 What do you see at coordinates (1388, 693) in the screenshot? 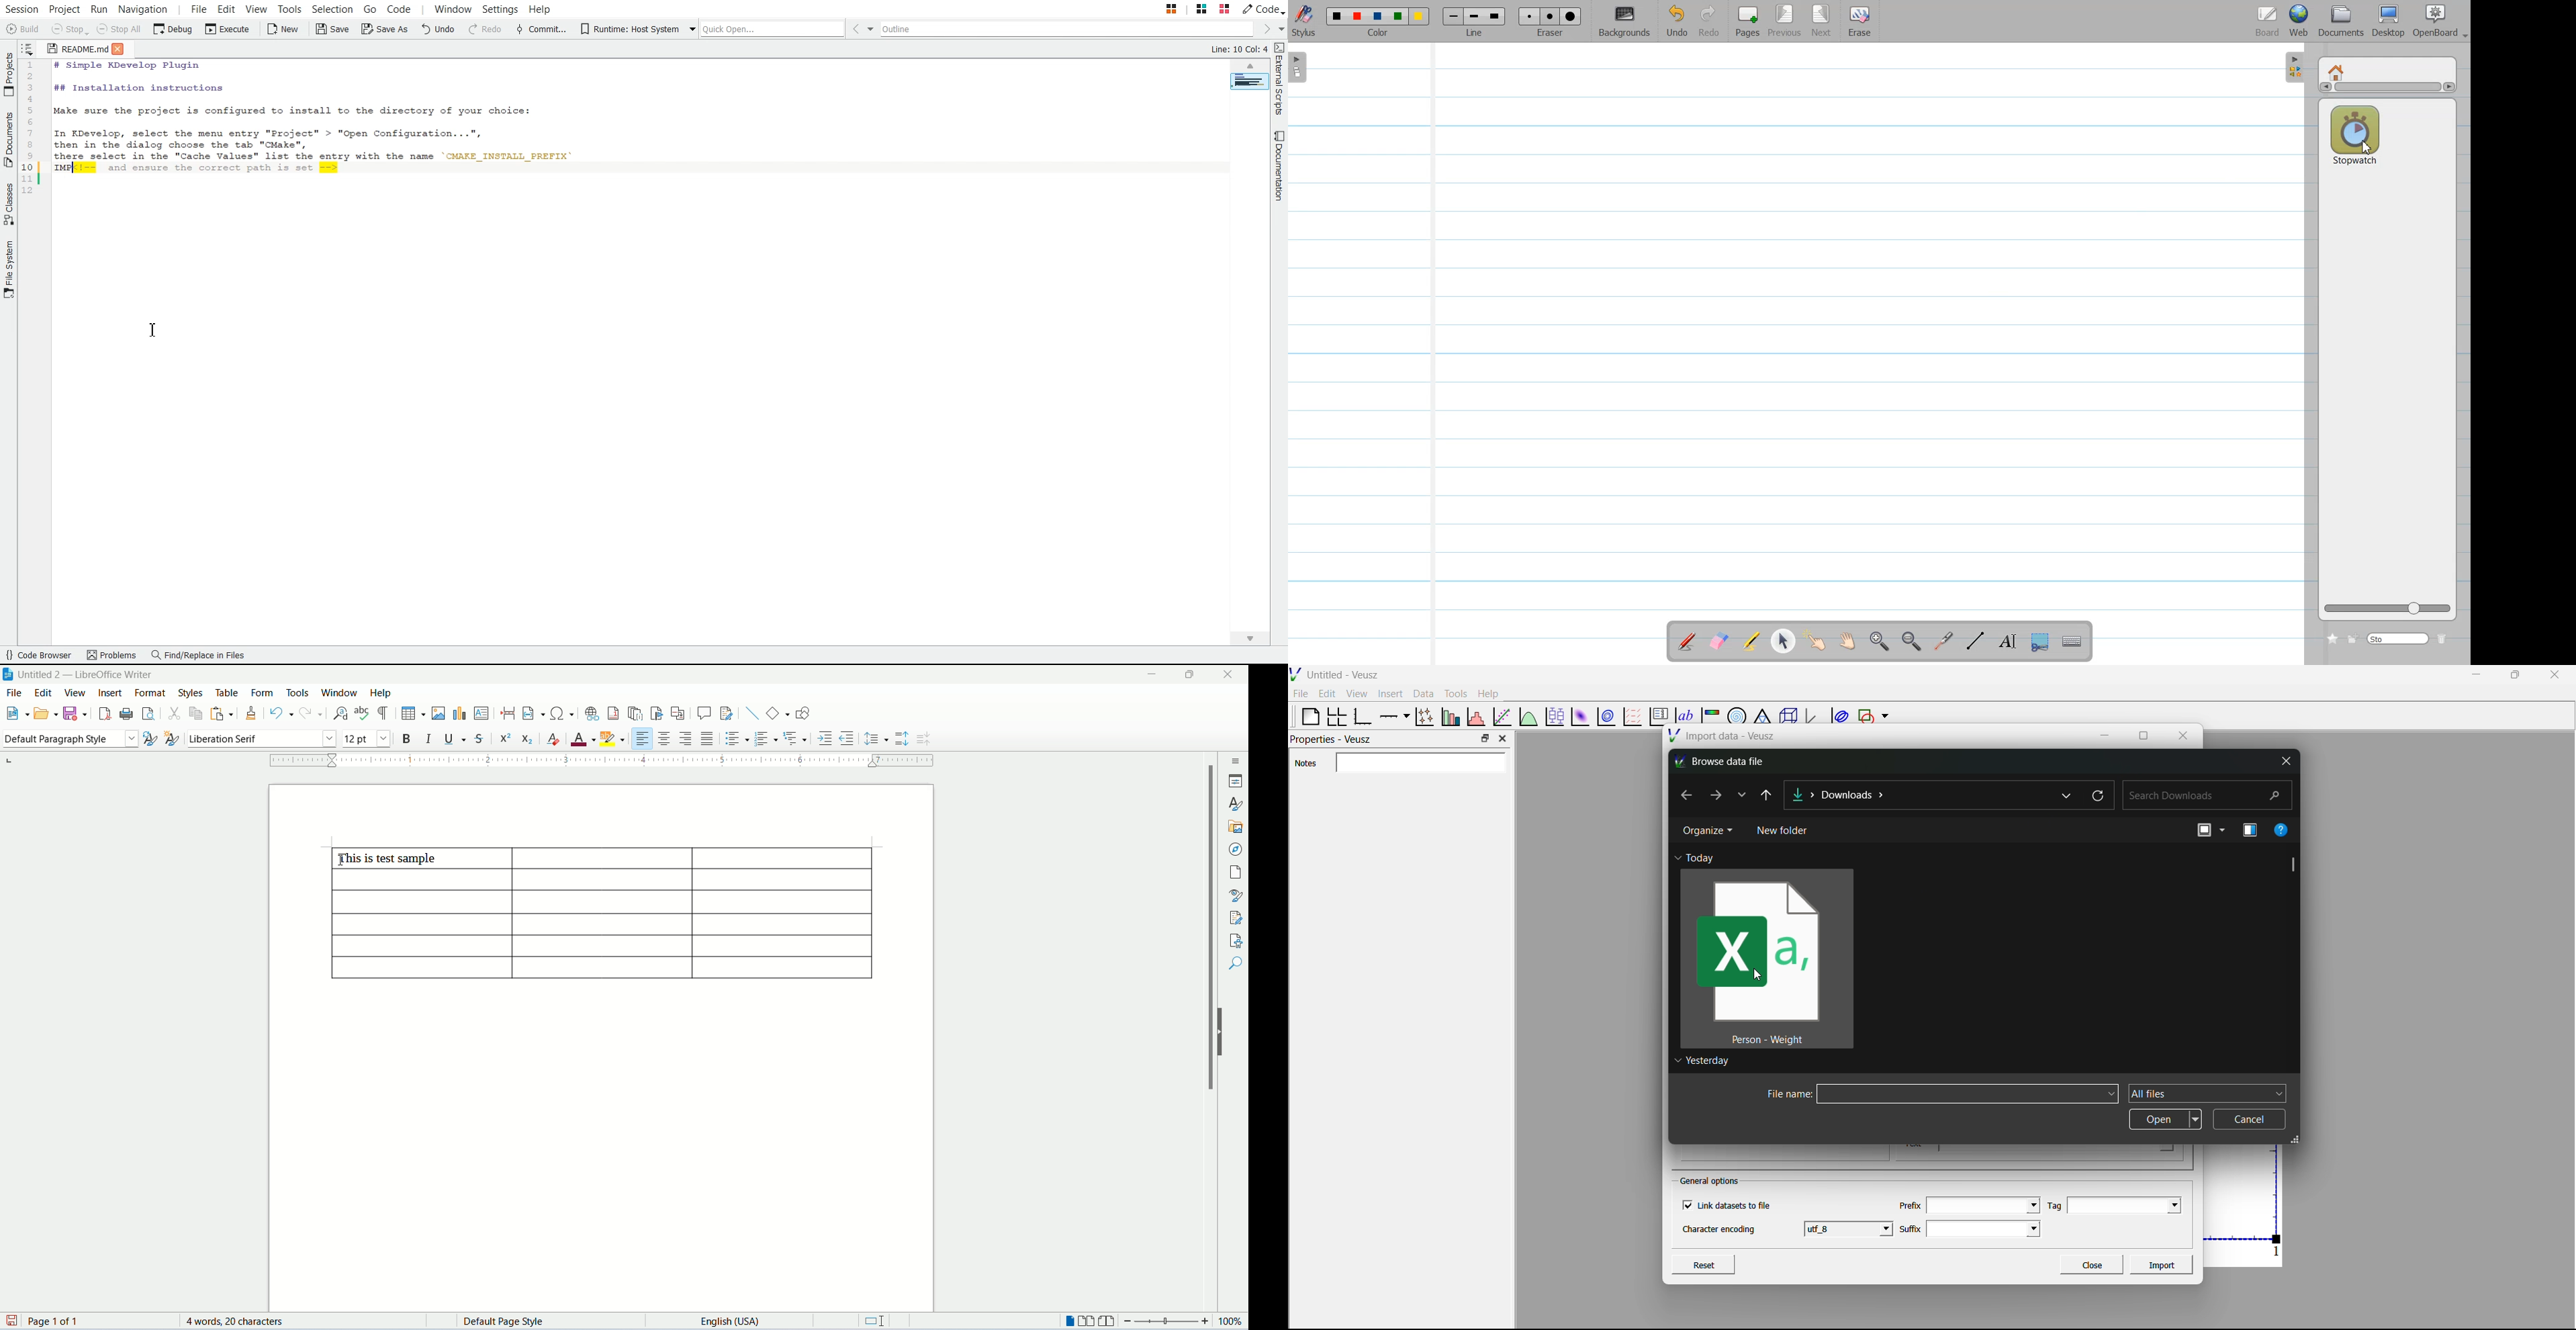
I see `insert` at bounding box center [1388, 693].